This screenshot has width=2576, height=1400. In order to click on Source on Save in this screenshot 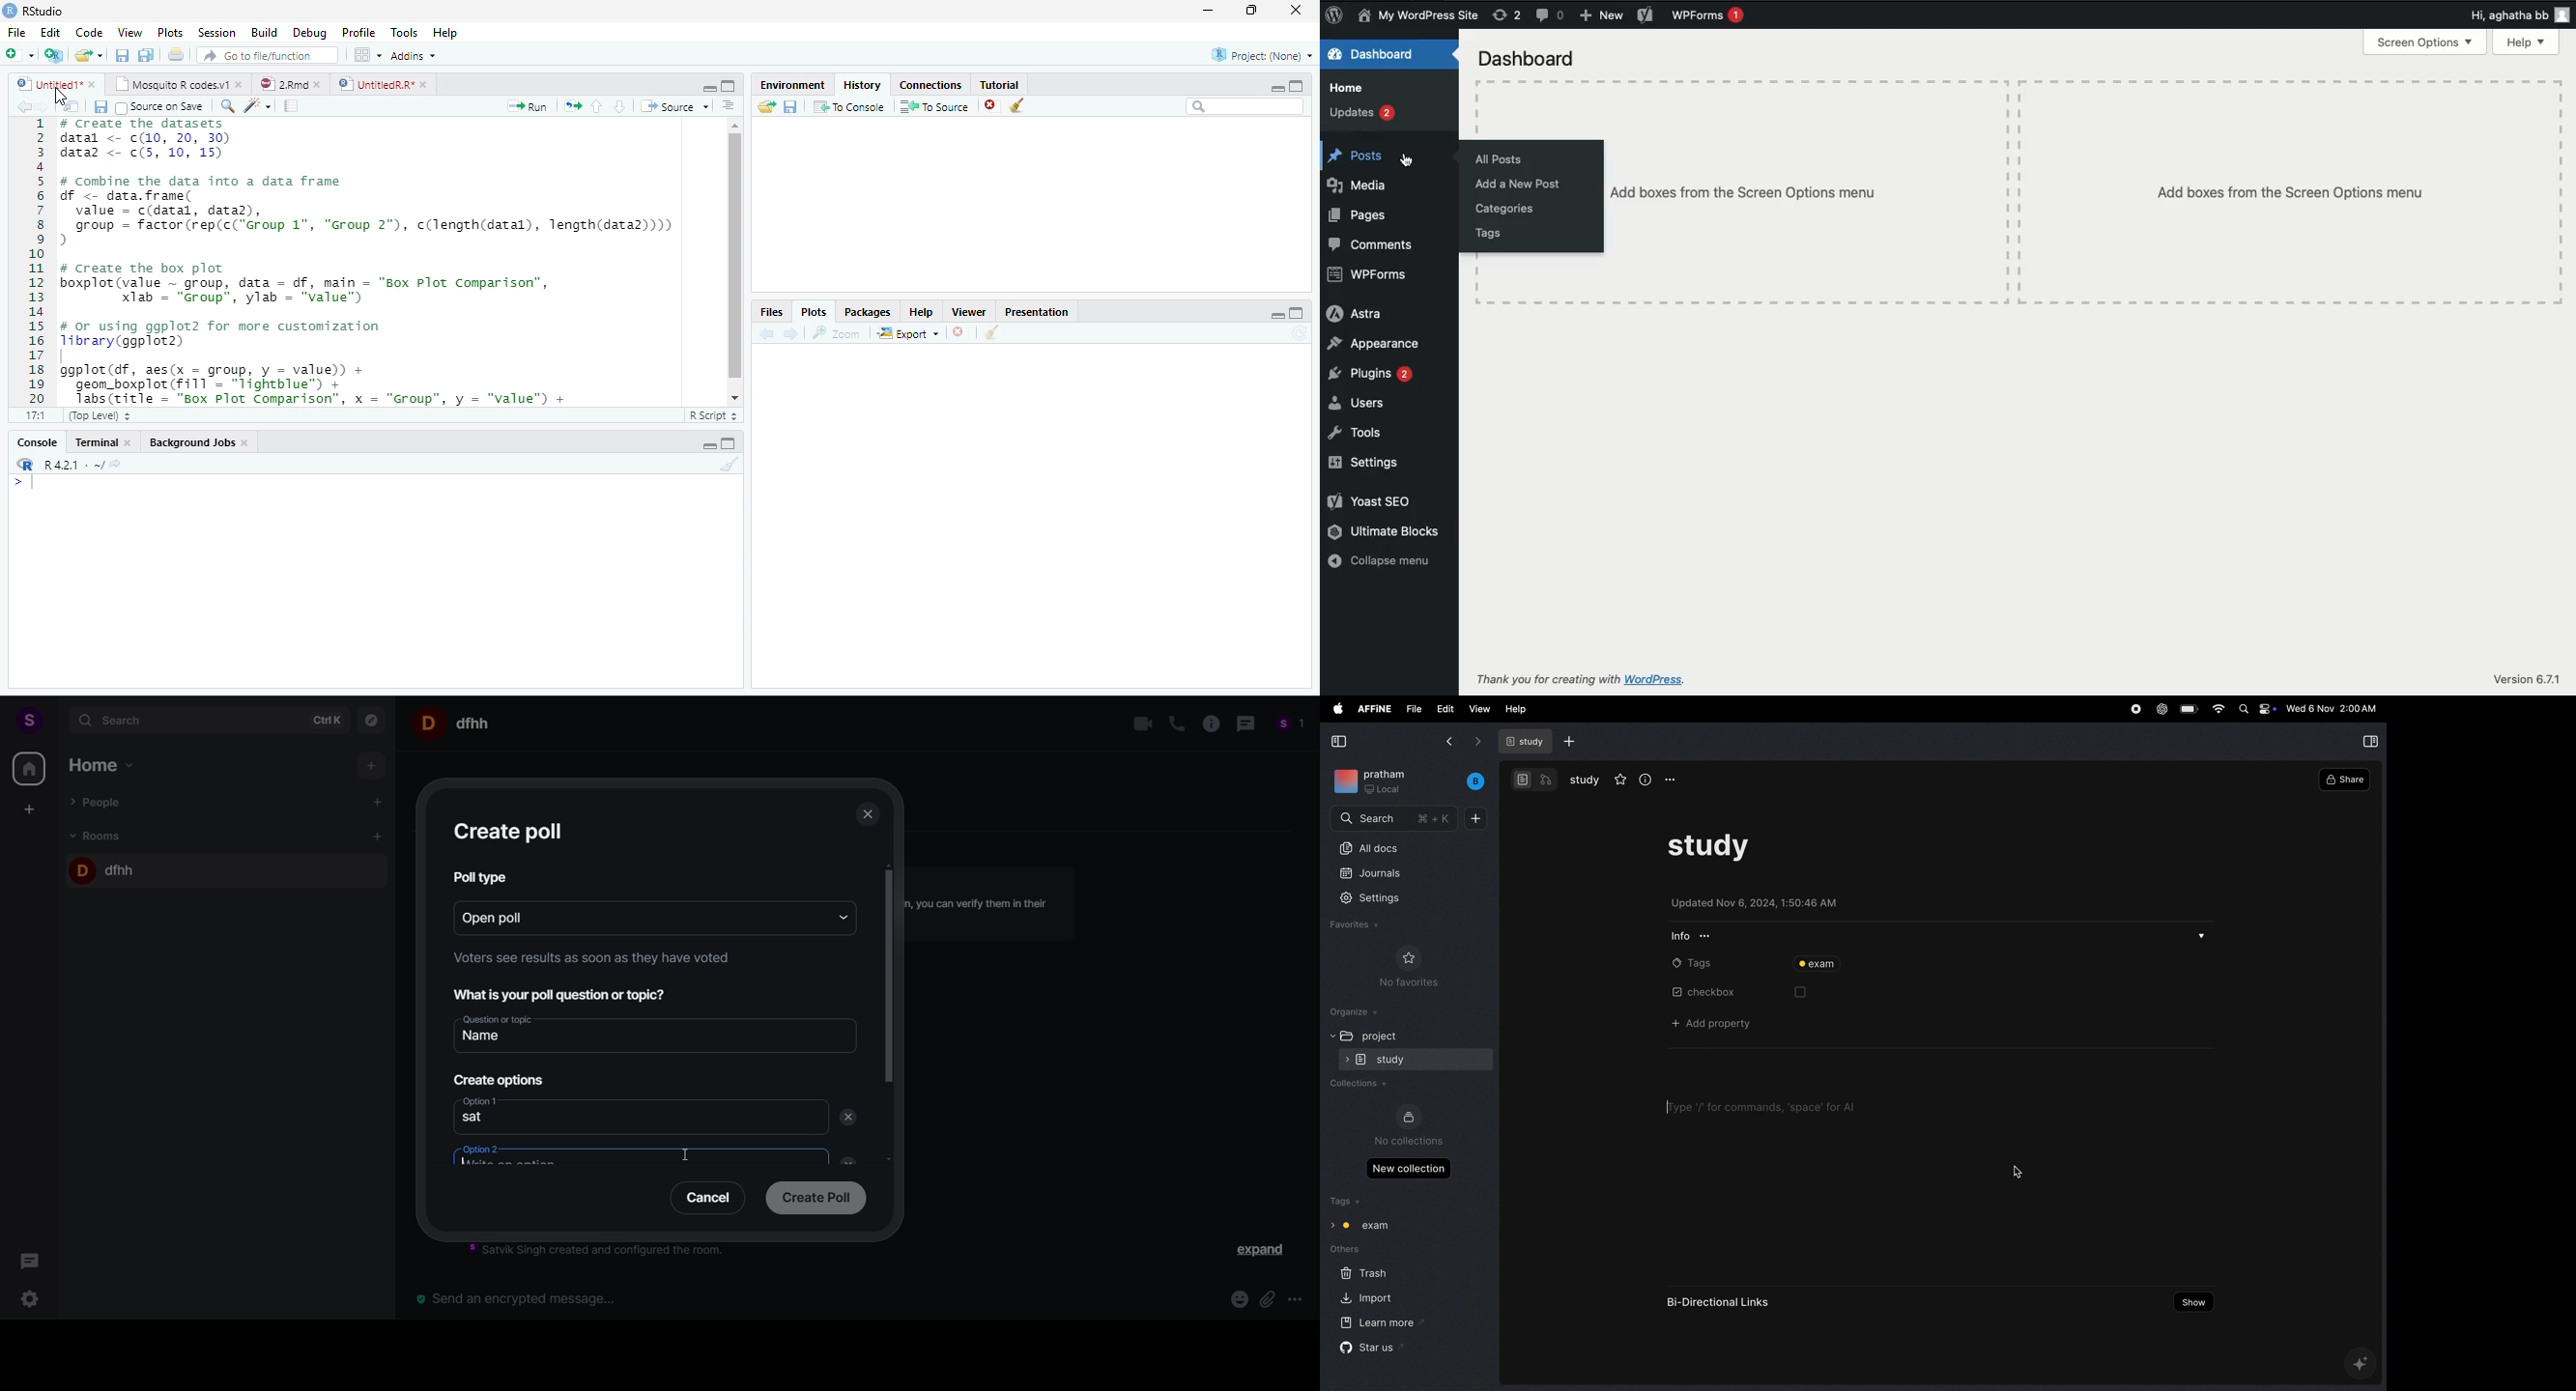, I will do `click(162, 107)`.